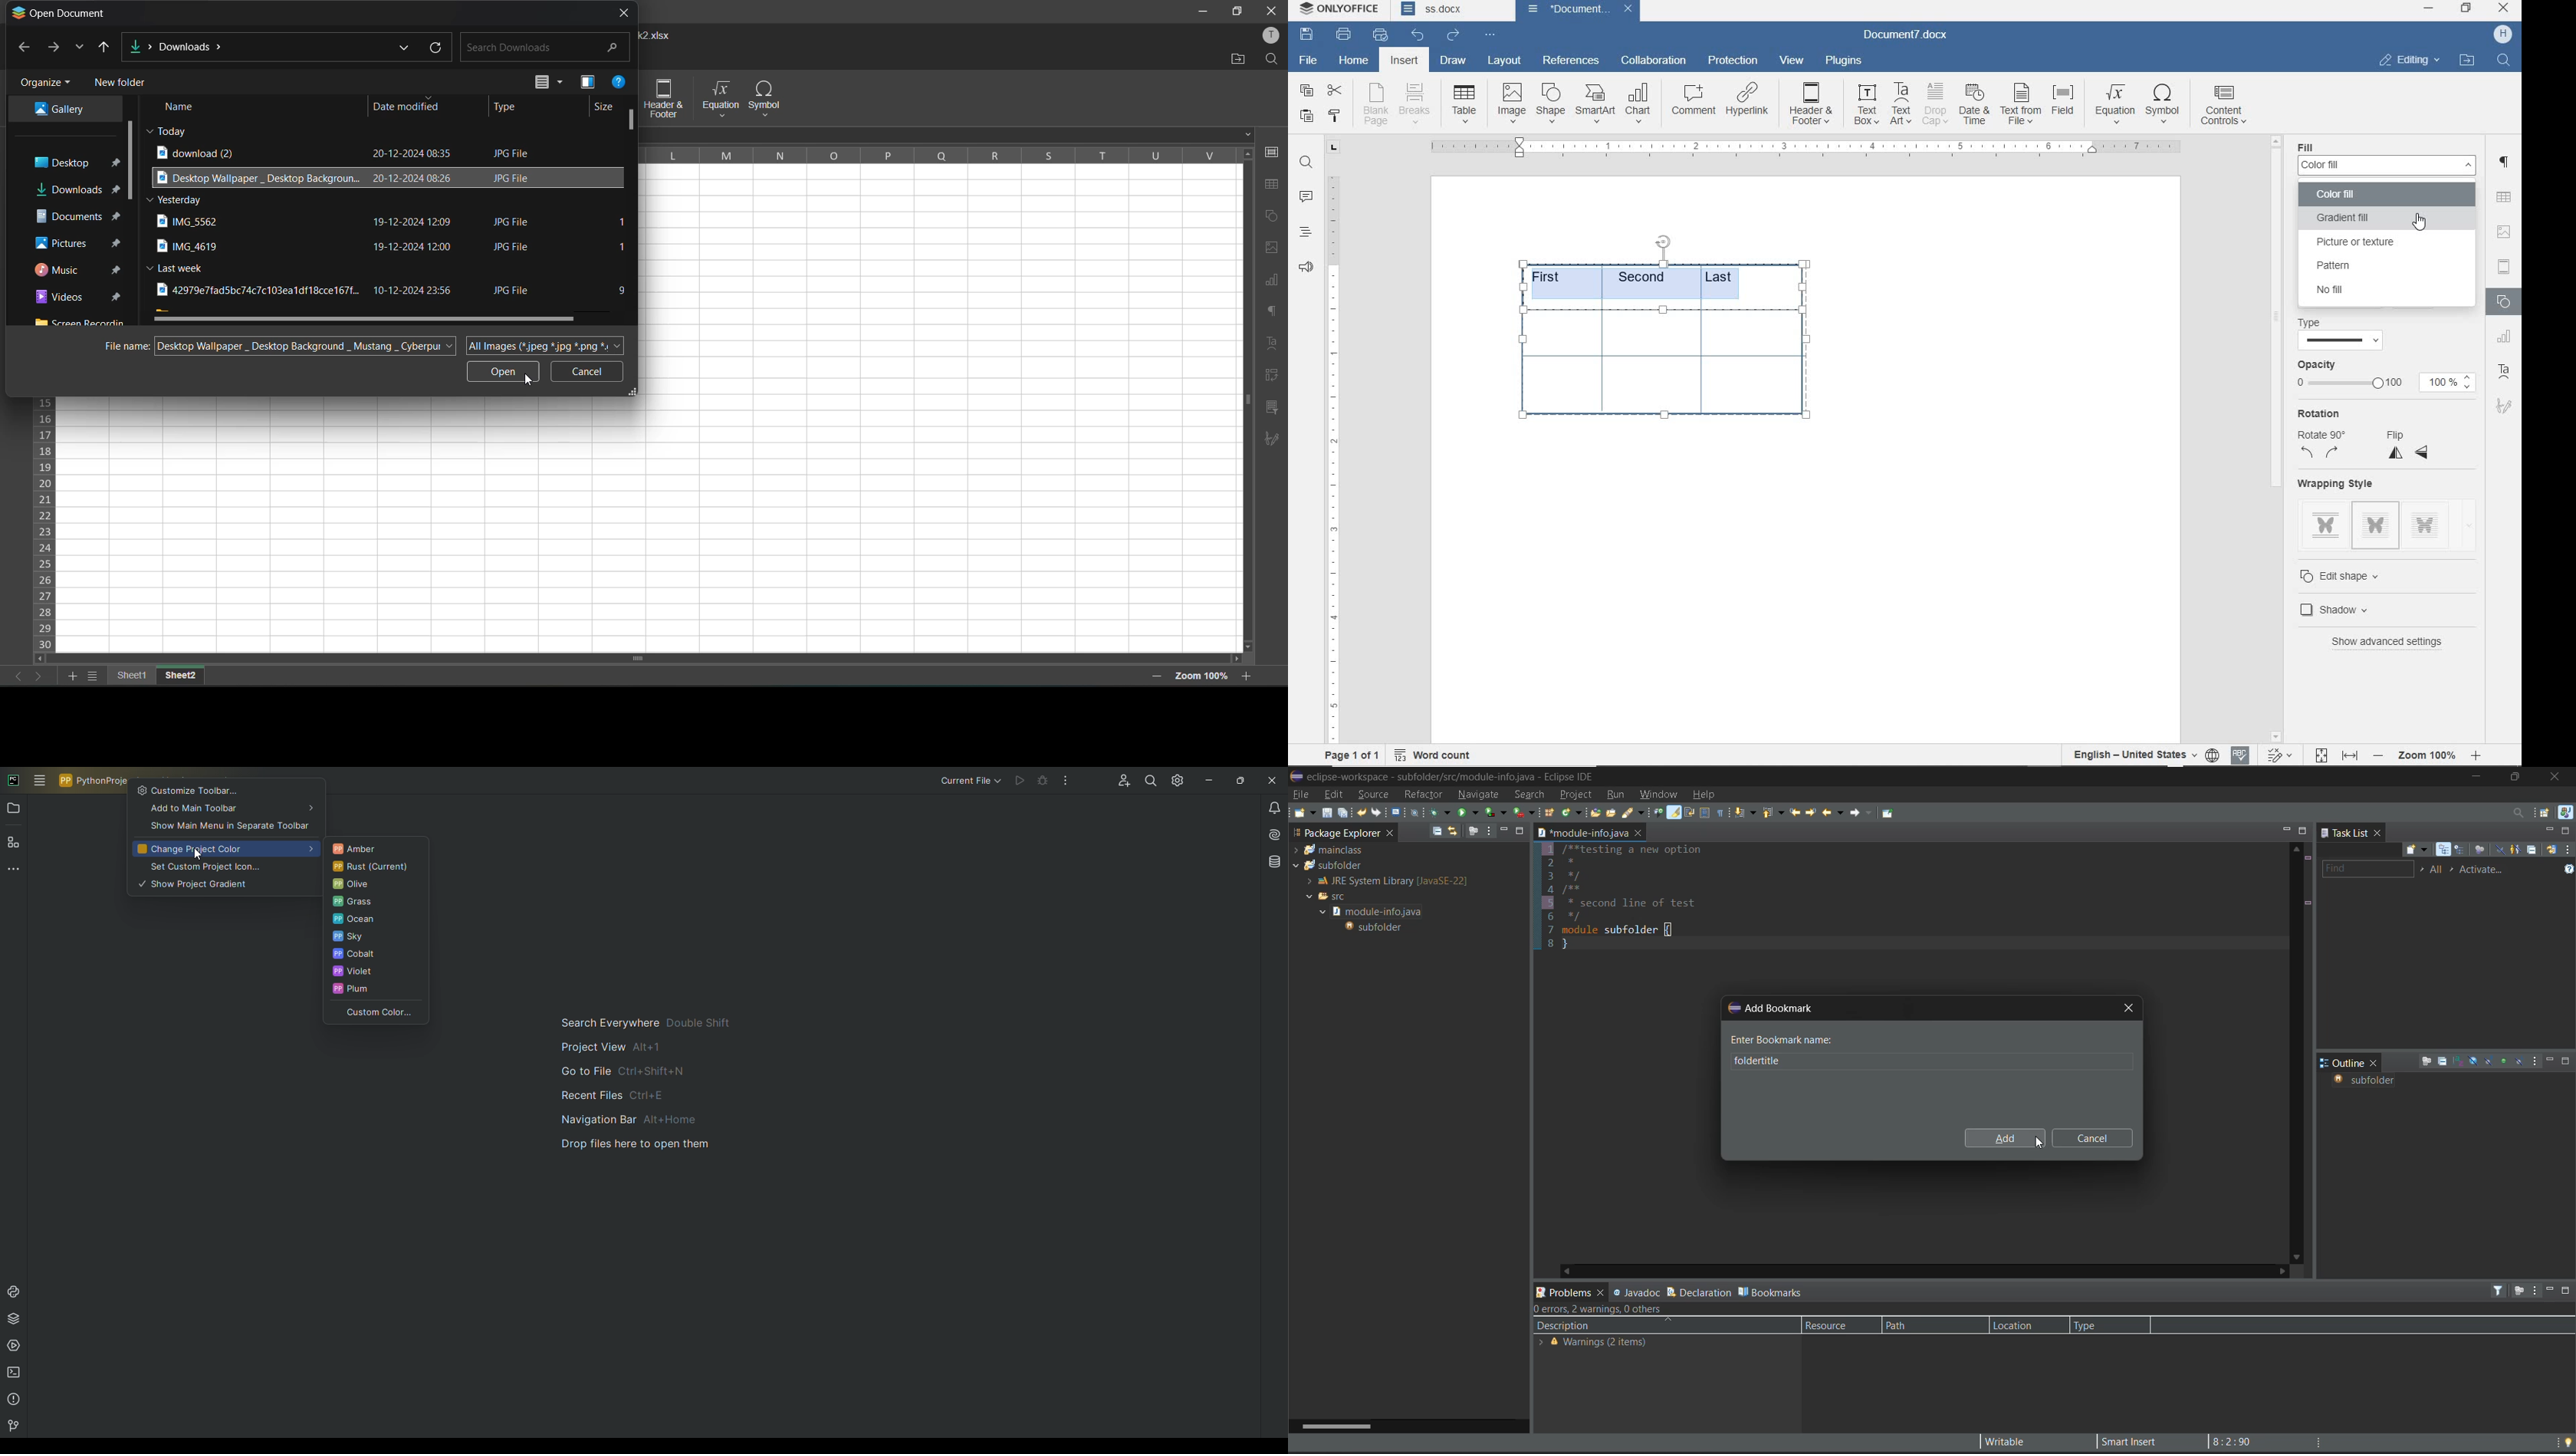 The width and height of the screenshot is (2576, 1456). I want to click on zoom in, so click(1247, 674).